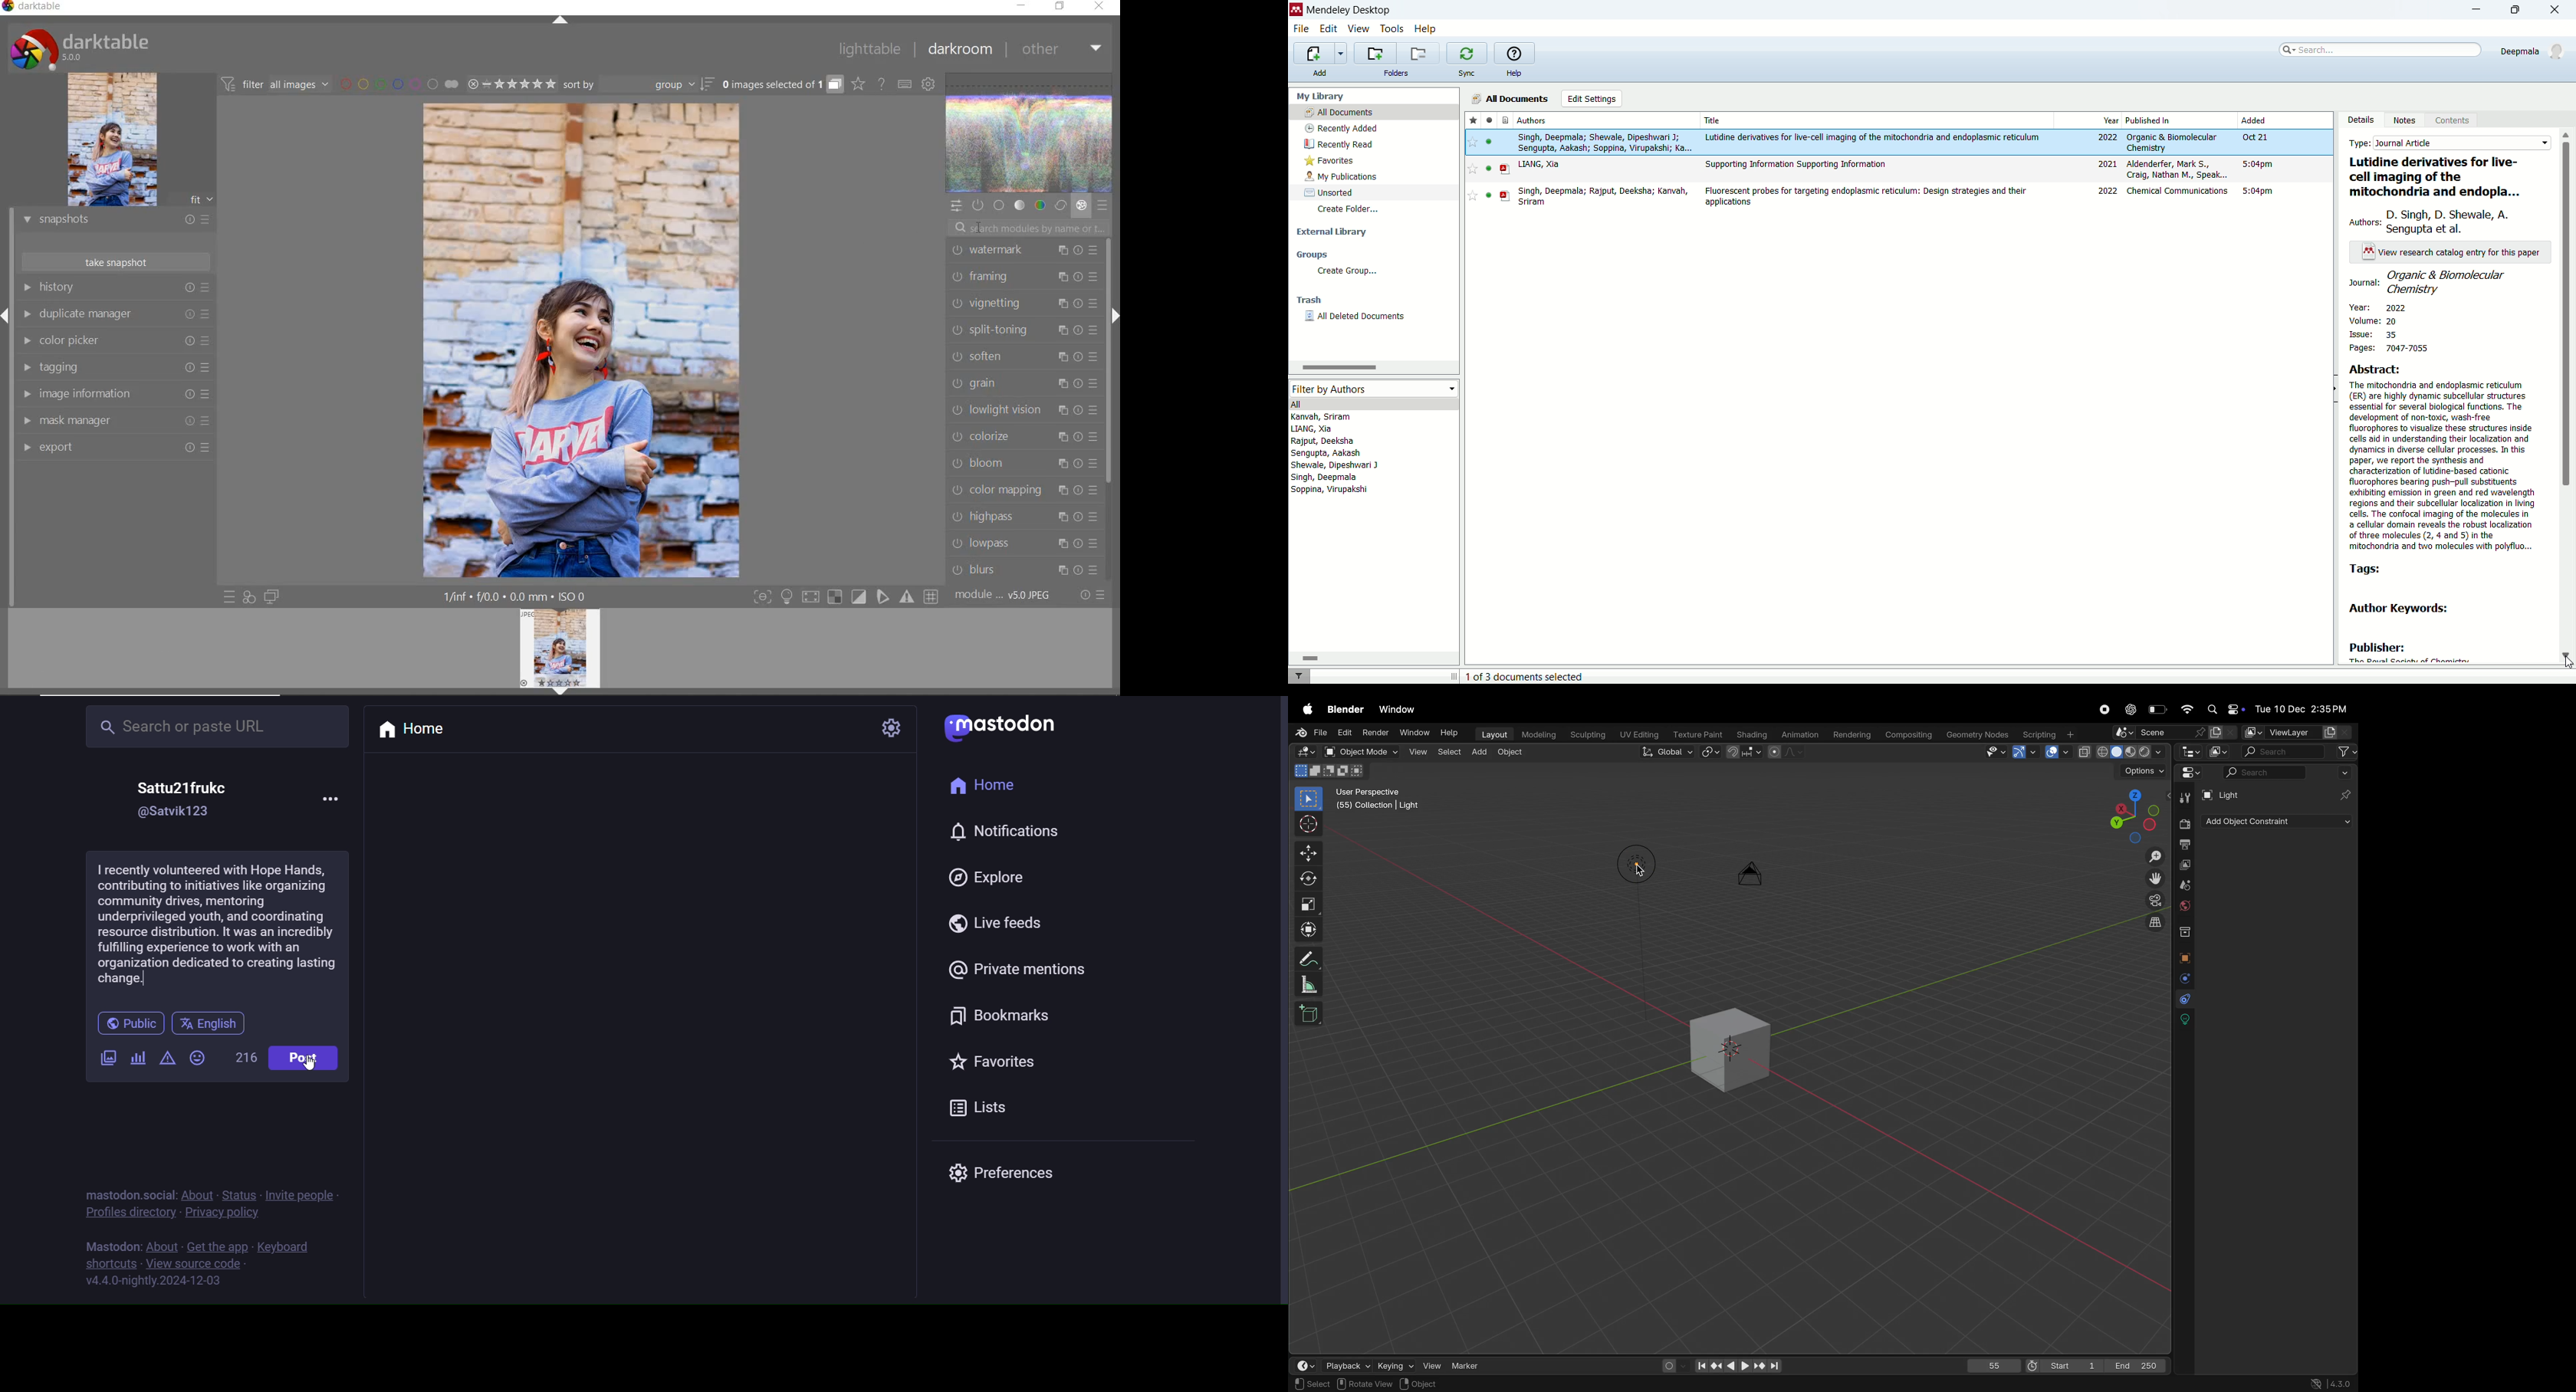  Describe the element at coordinates (1372, 388) in the screenshot. I see `filter by authors` at that location.